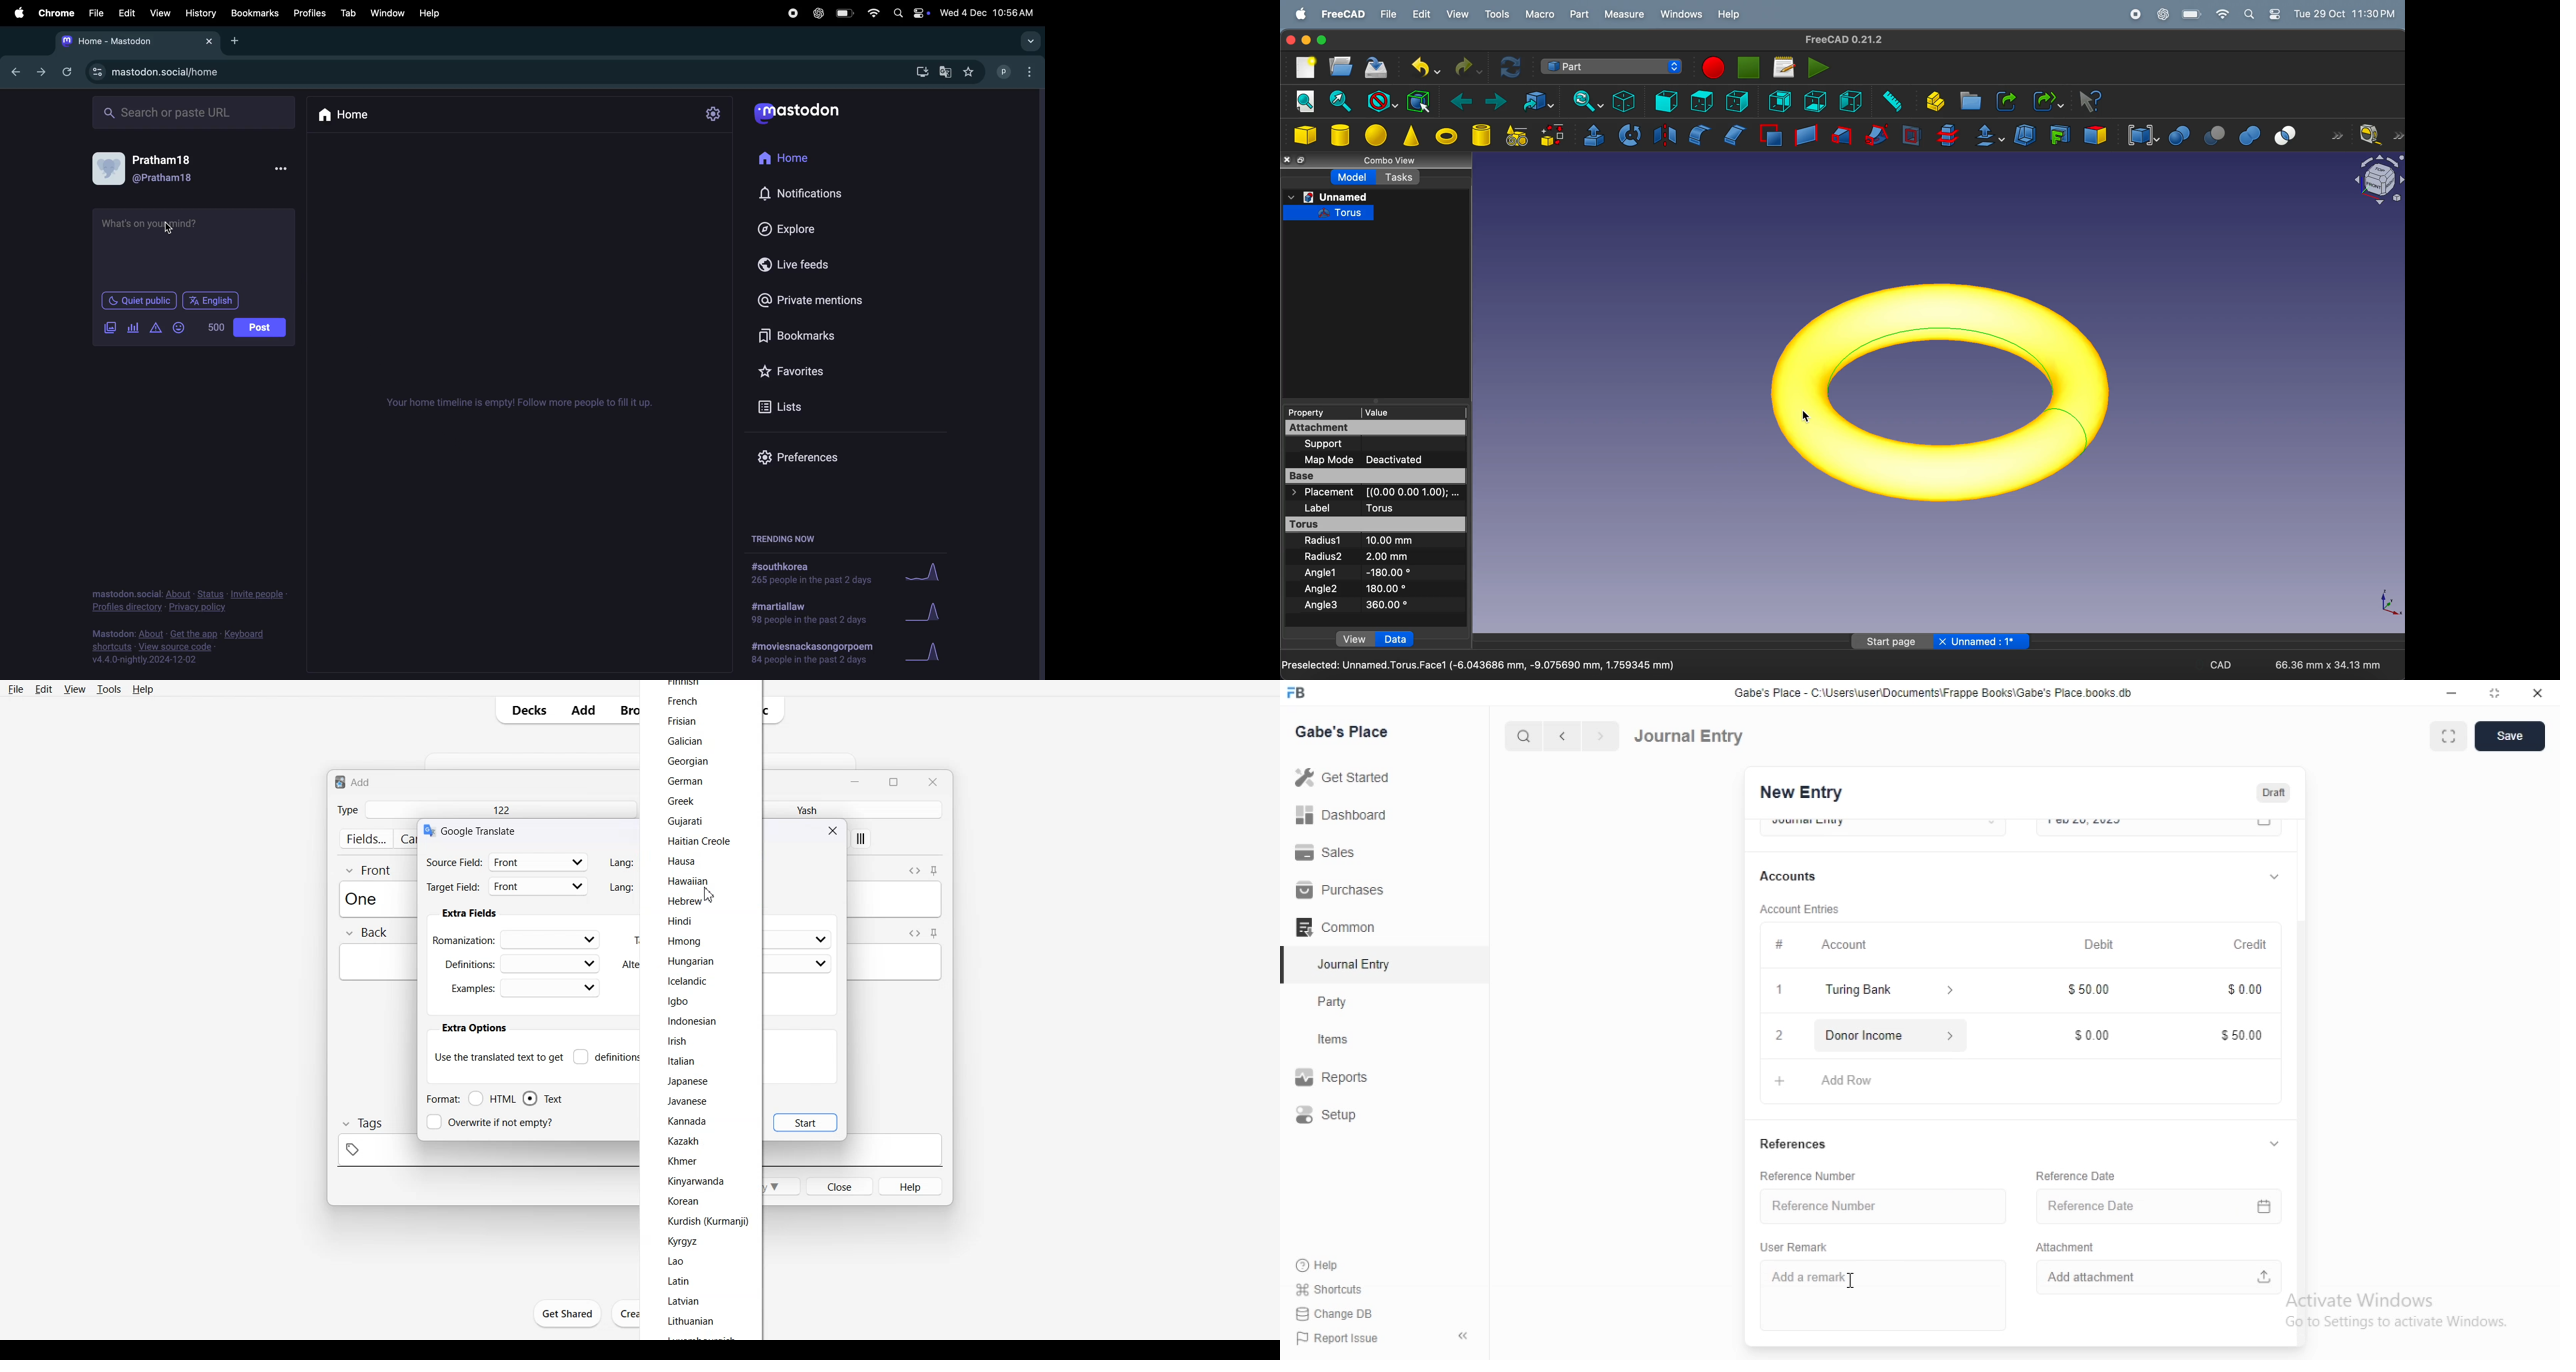 This screenshot has width=2576, height=1372. I want to click on marcos, so click(1784, 66).